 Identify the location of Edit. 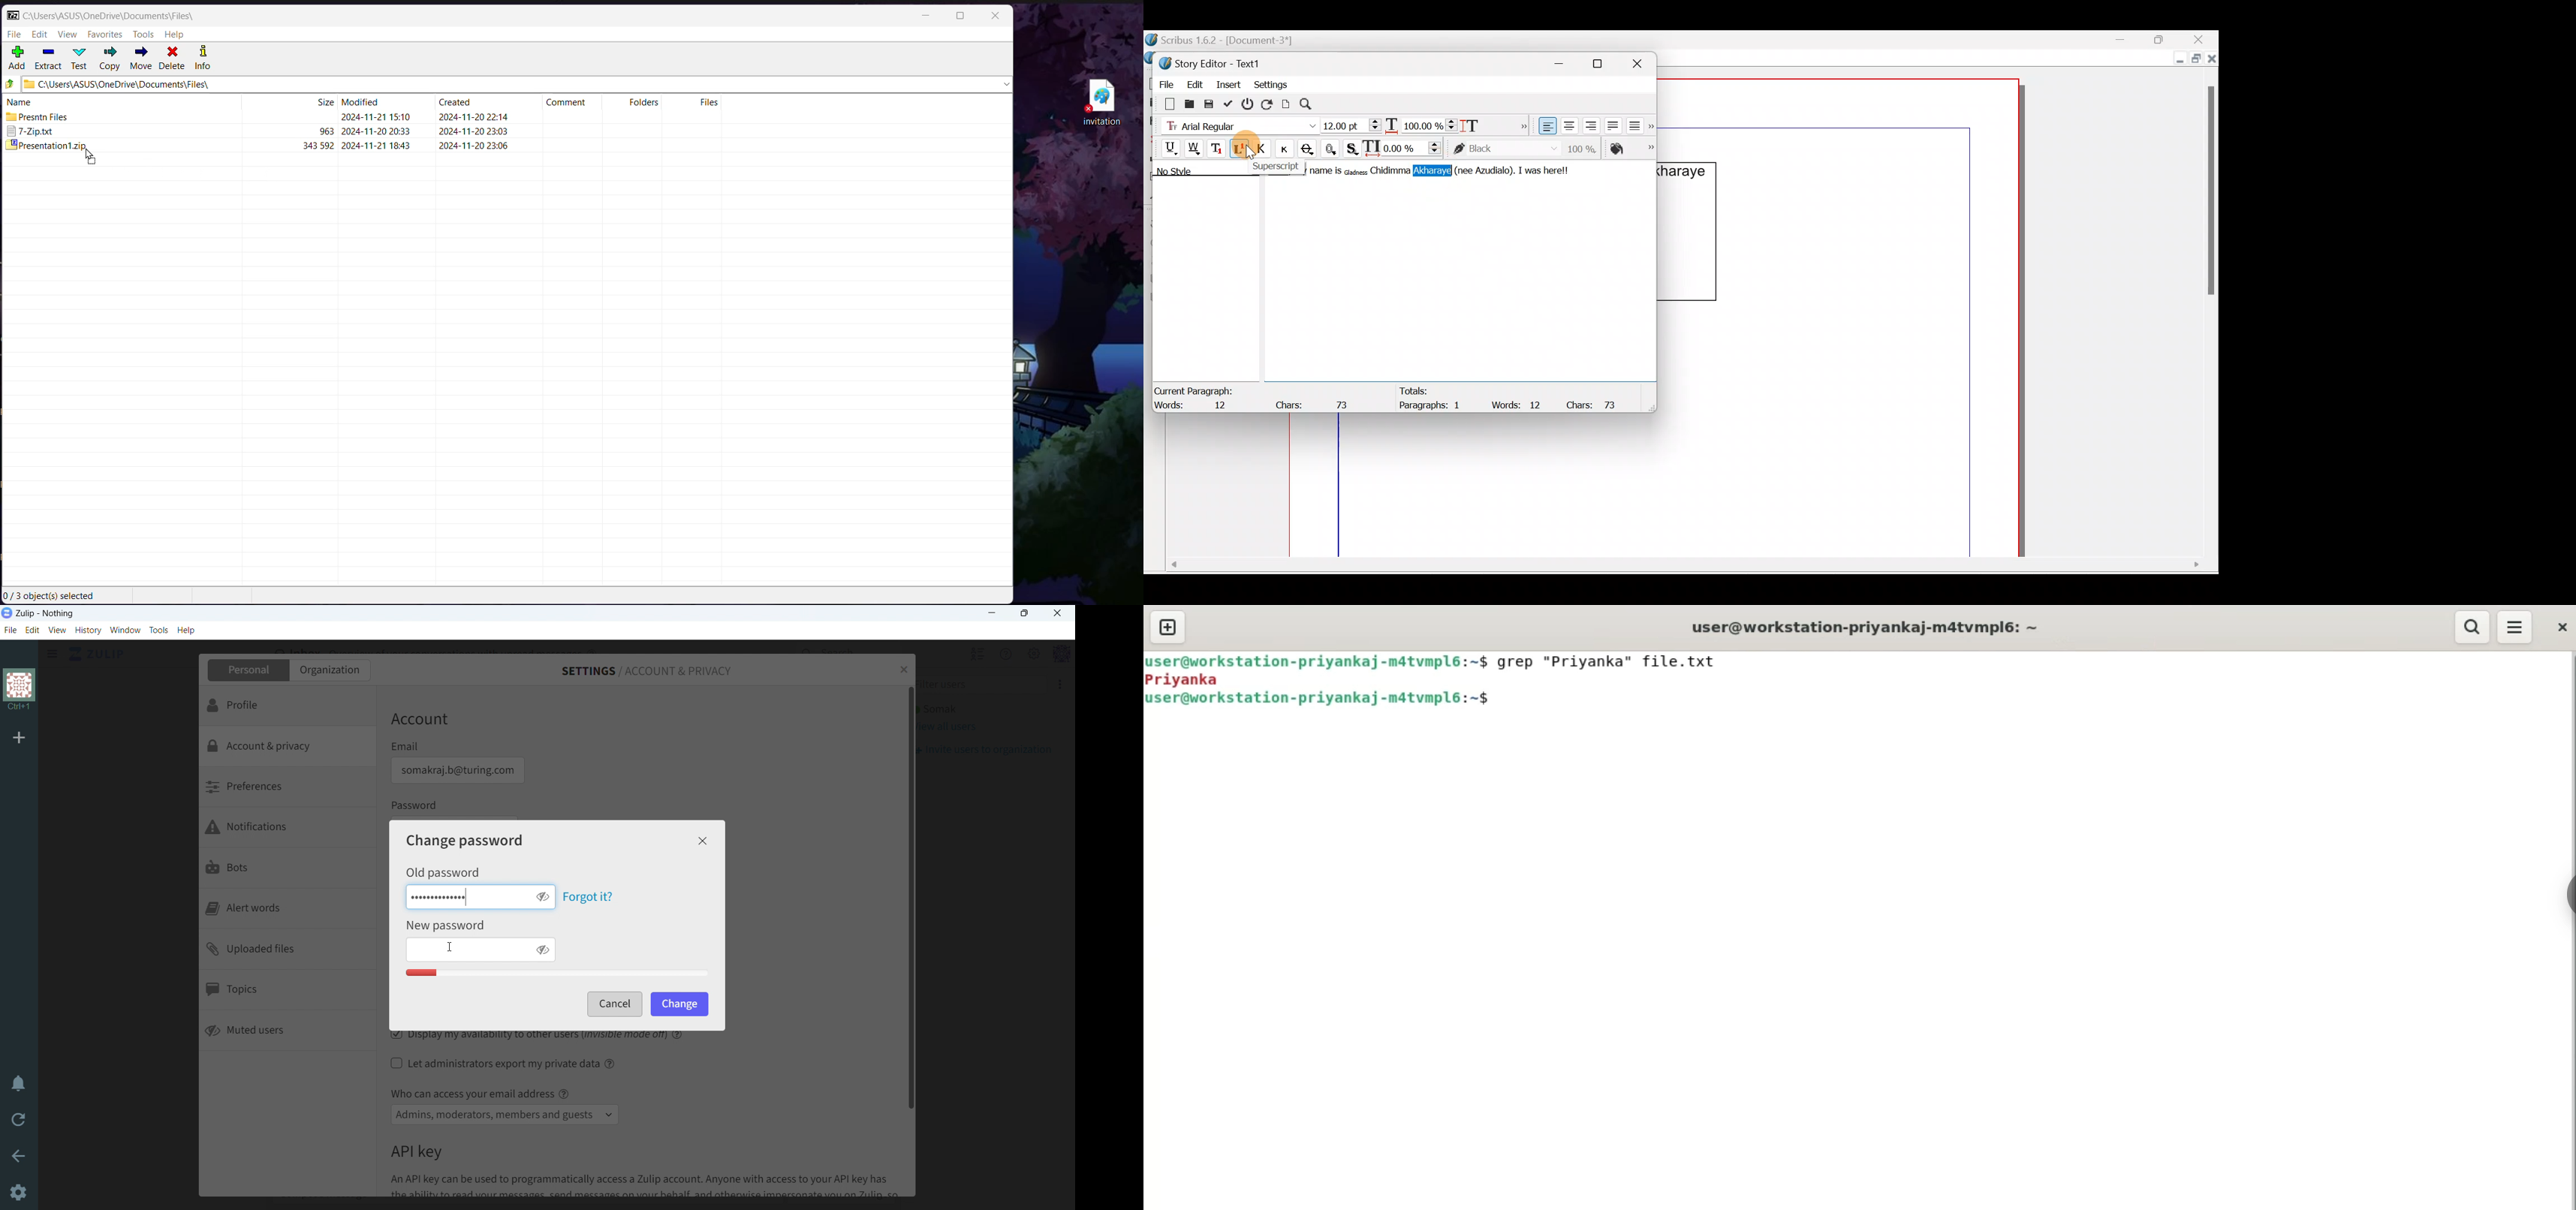
(41, 34).